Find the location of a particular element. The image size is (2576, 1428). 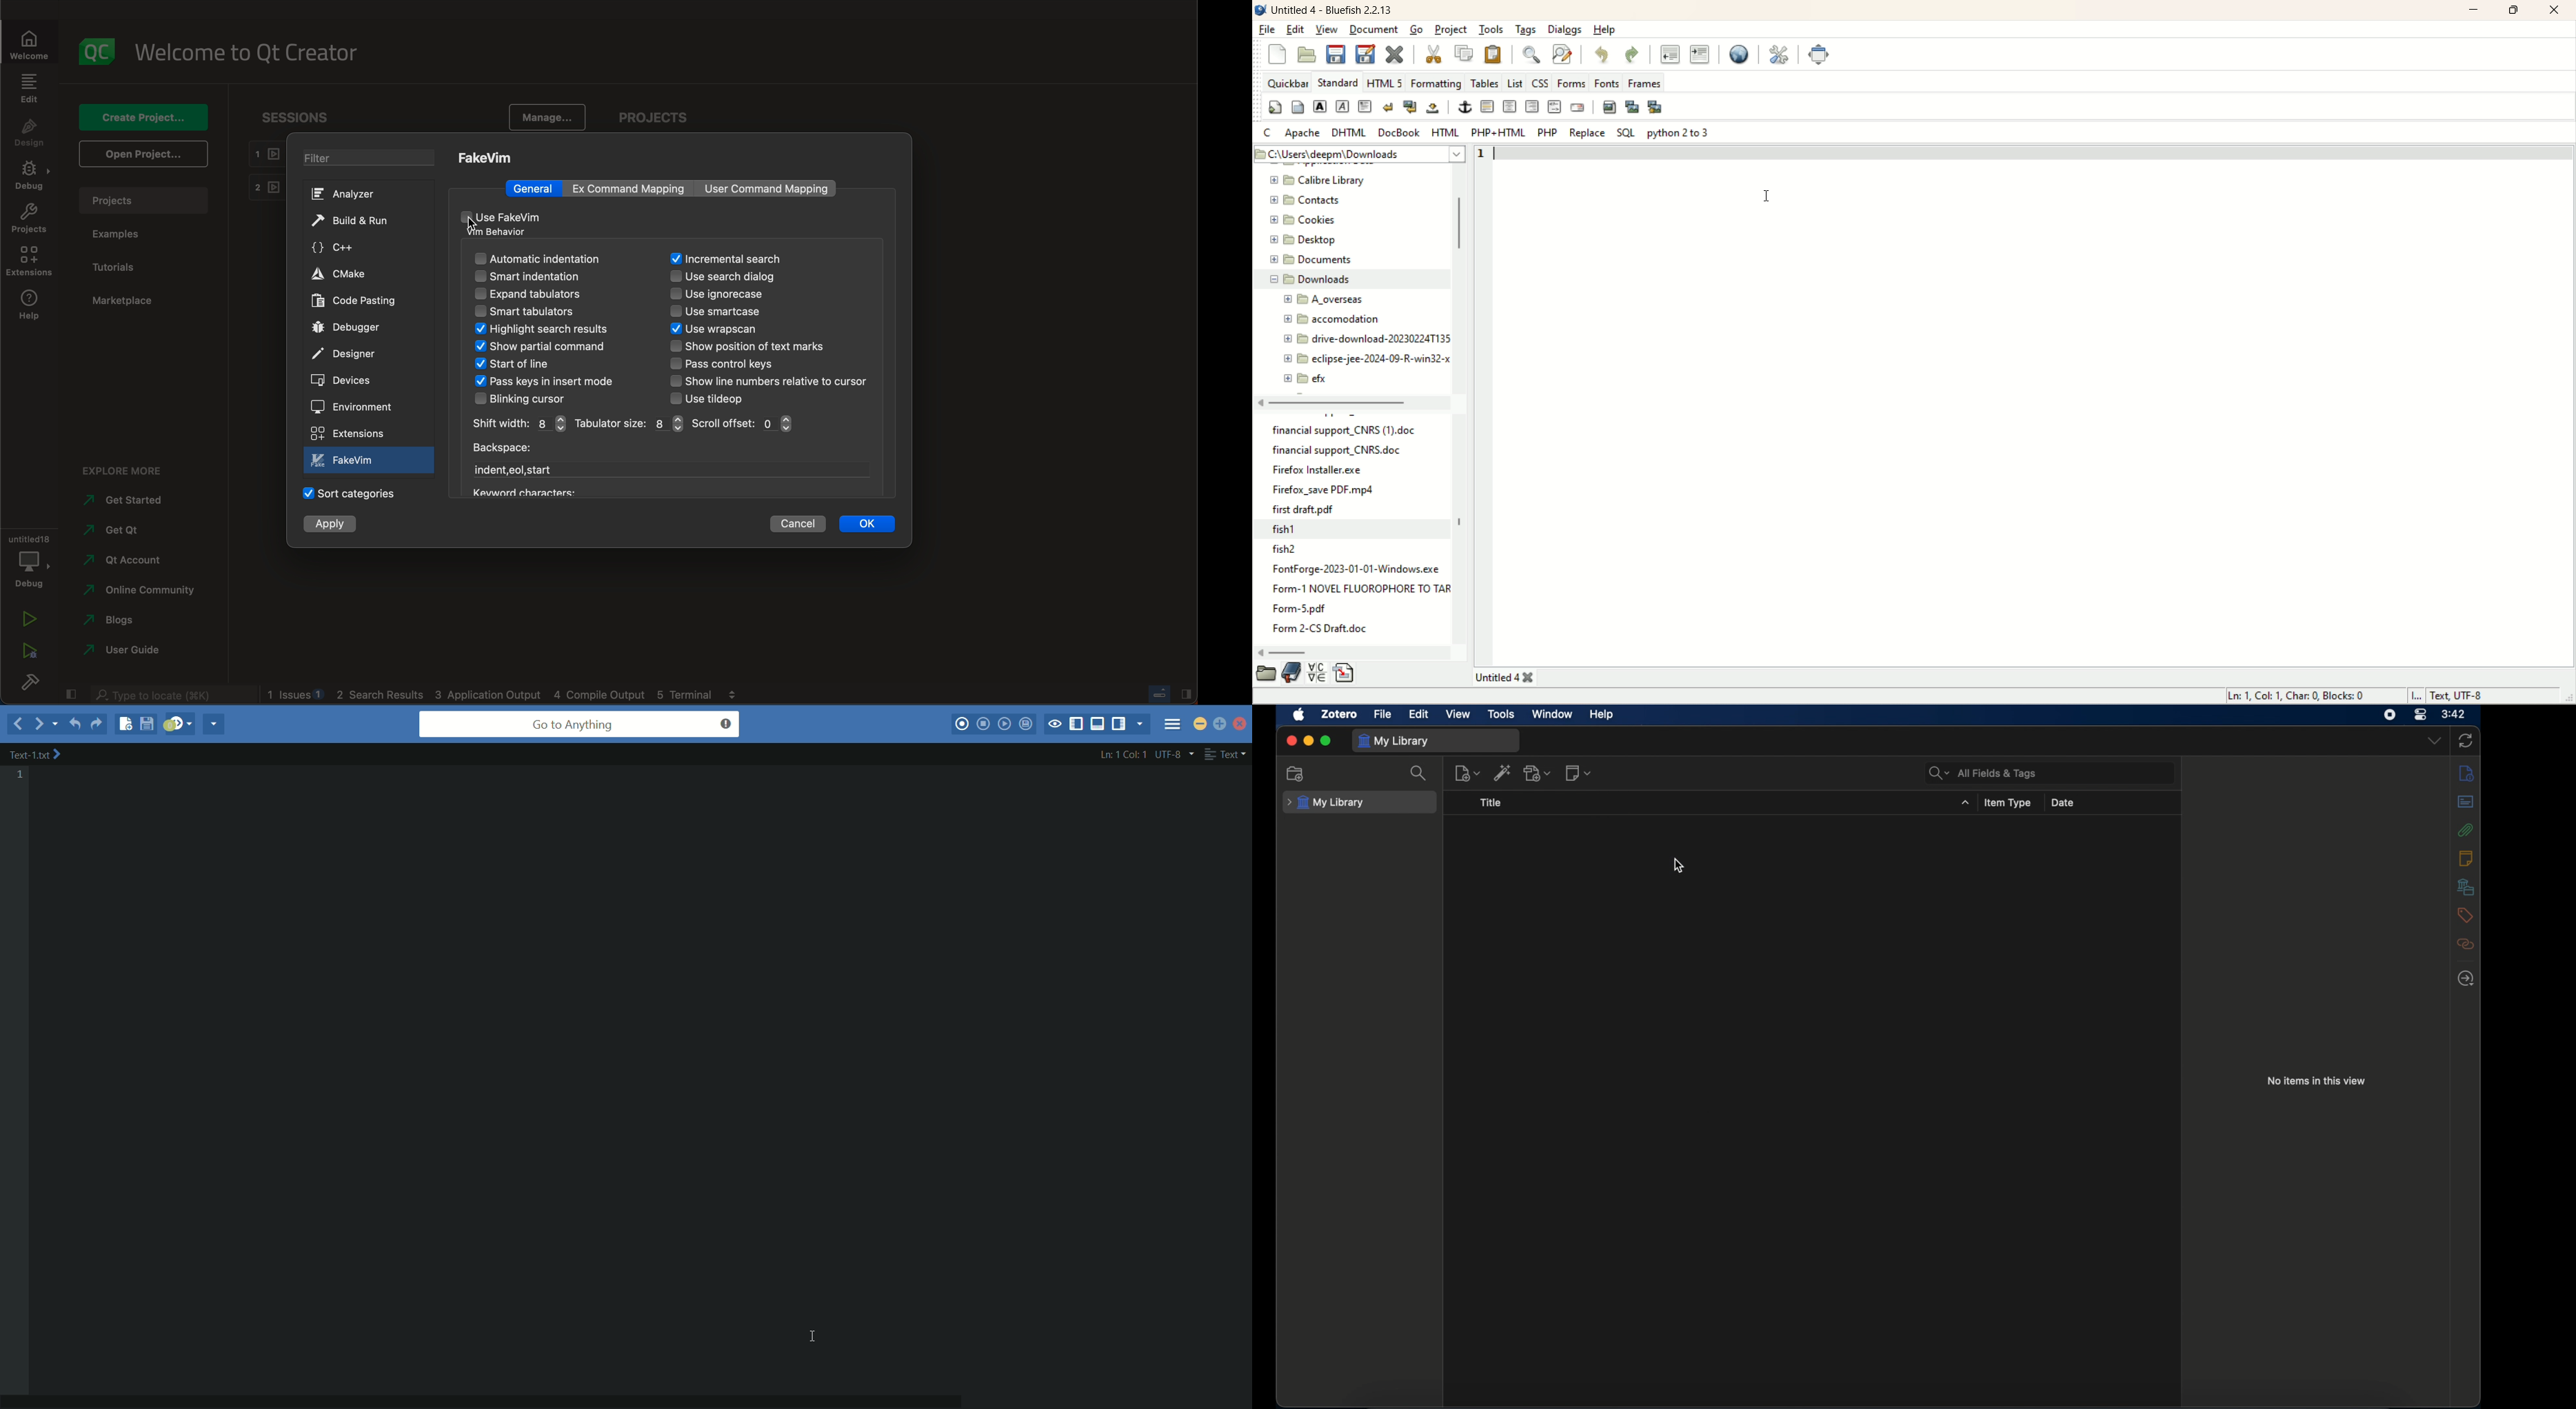

SQL is located at coordinates (1625, 133).